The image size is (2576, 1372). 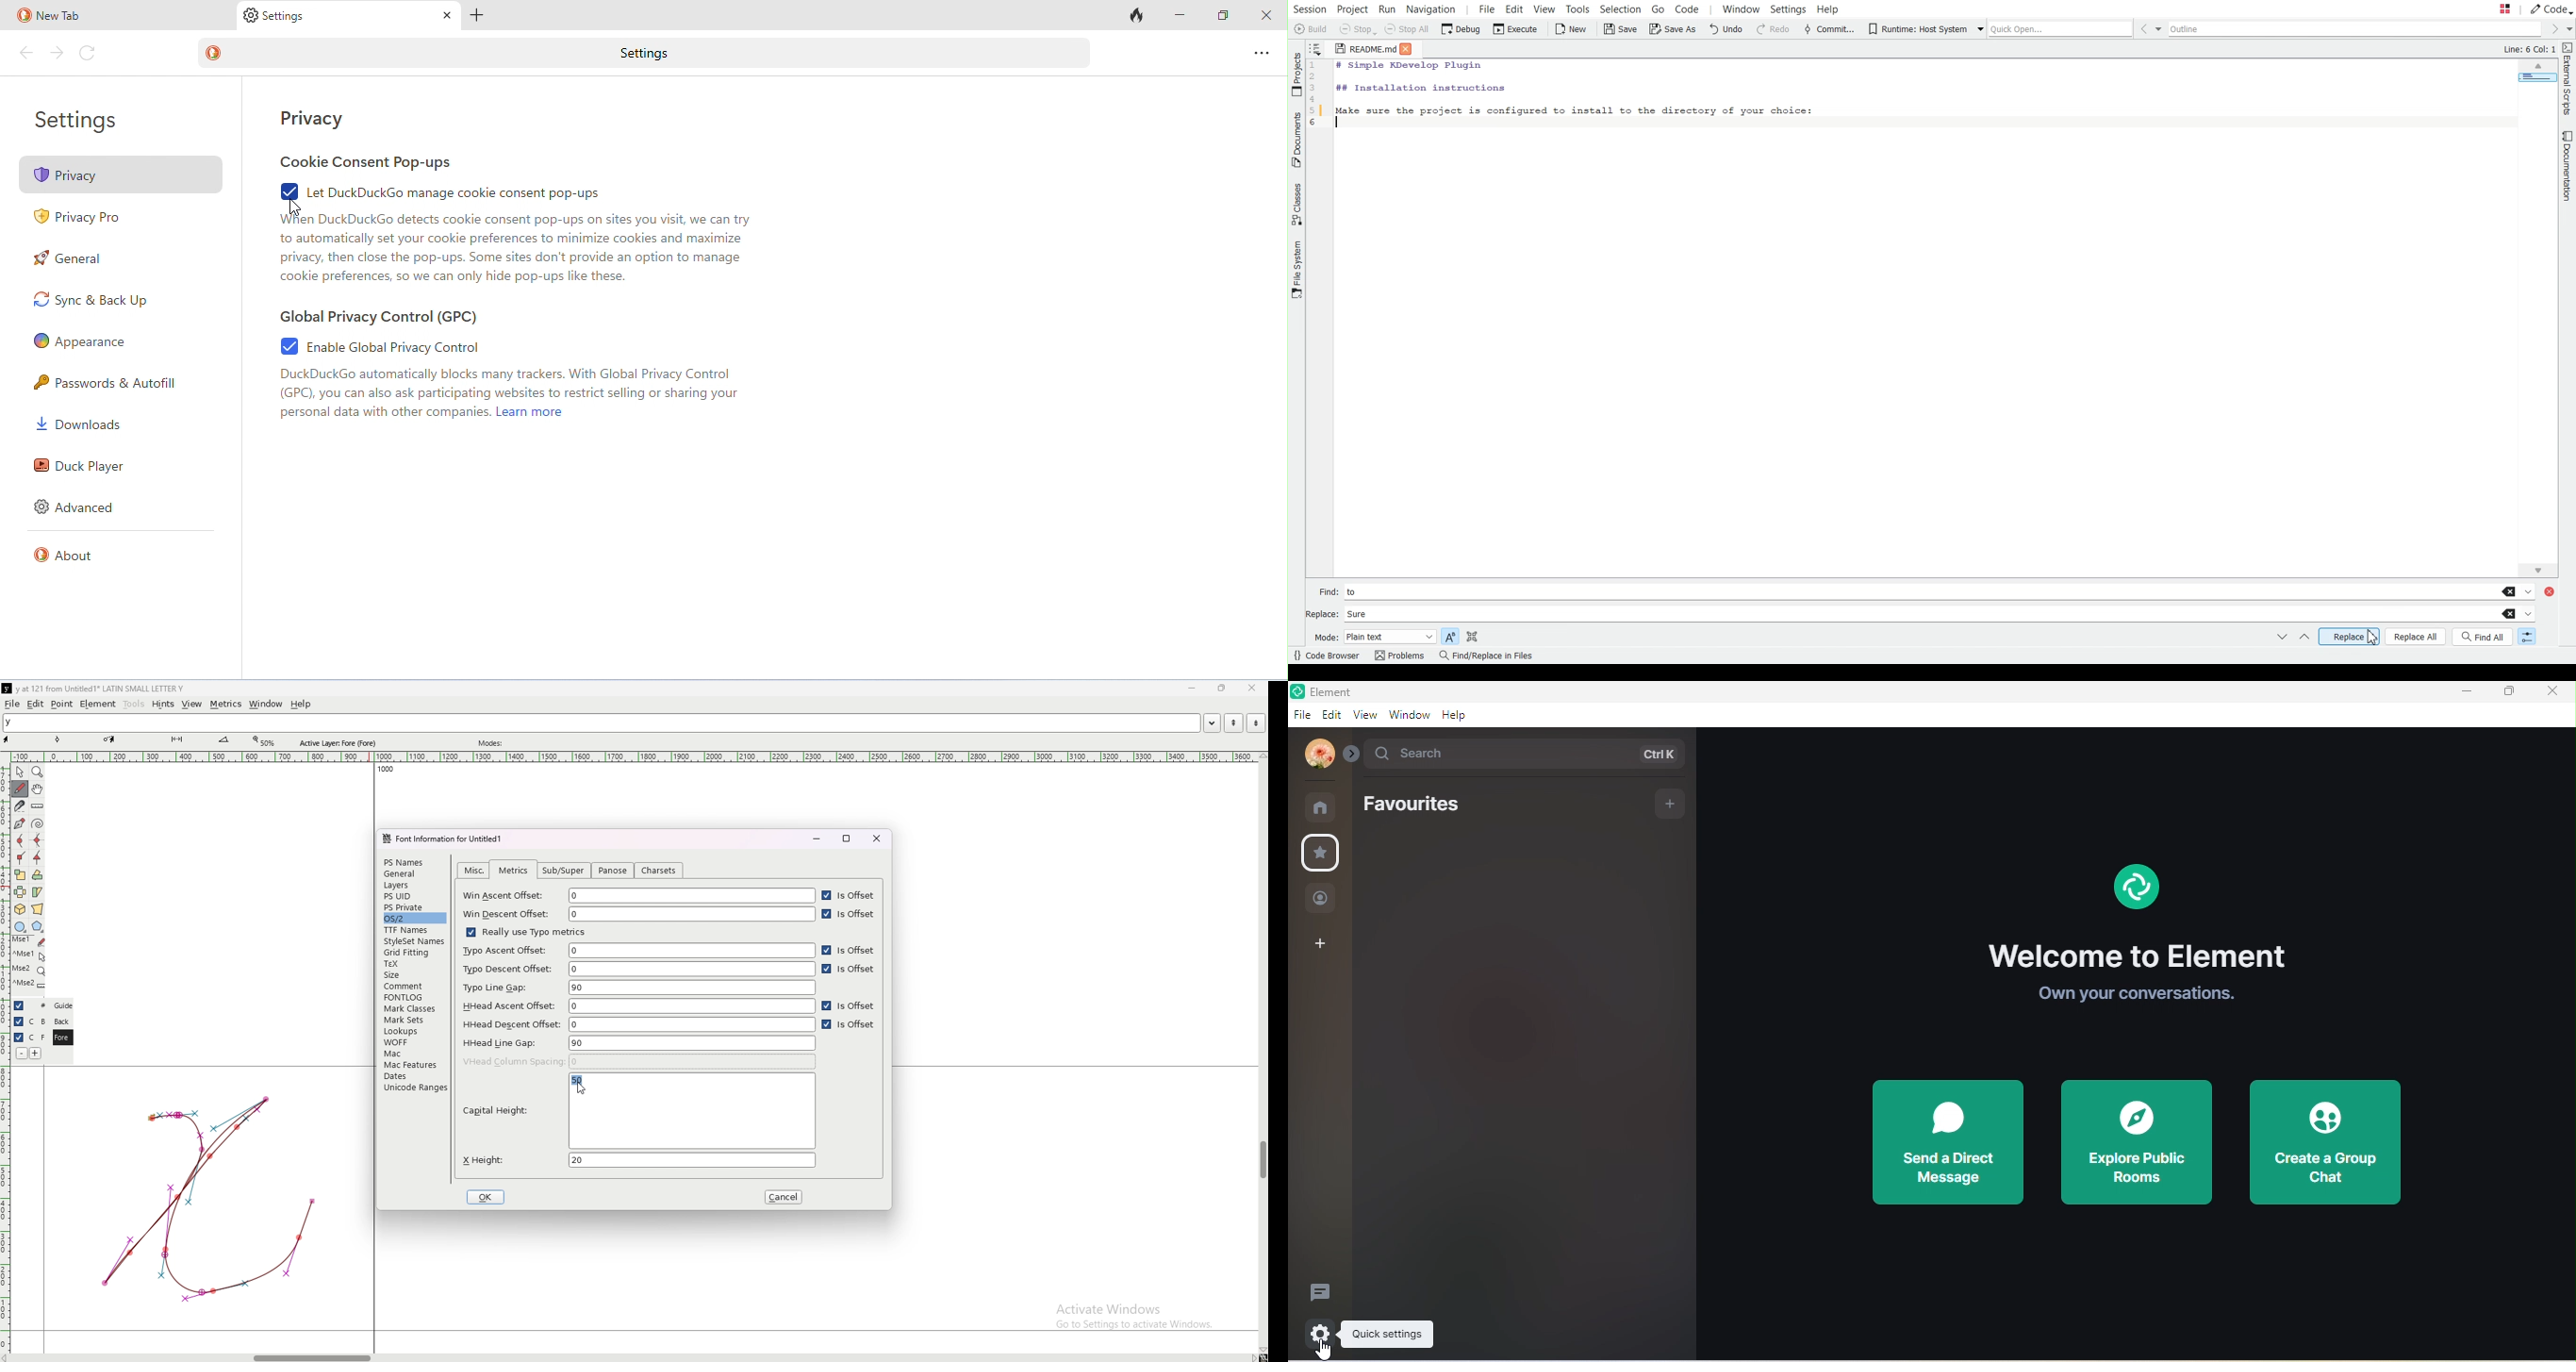 What do you see at coordinates (786, 1197) in the screenshot?
I see `cancel` at bounding box center [786, 1197].